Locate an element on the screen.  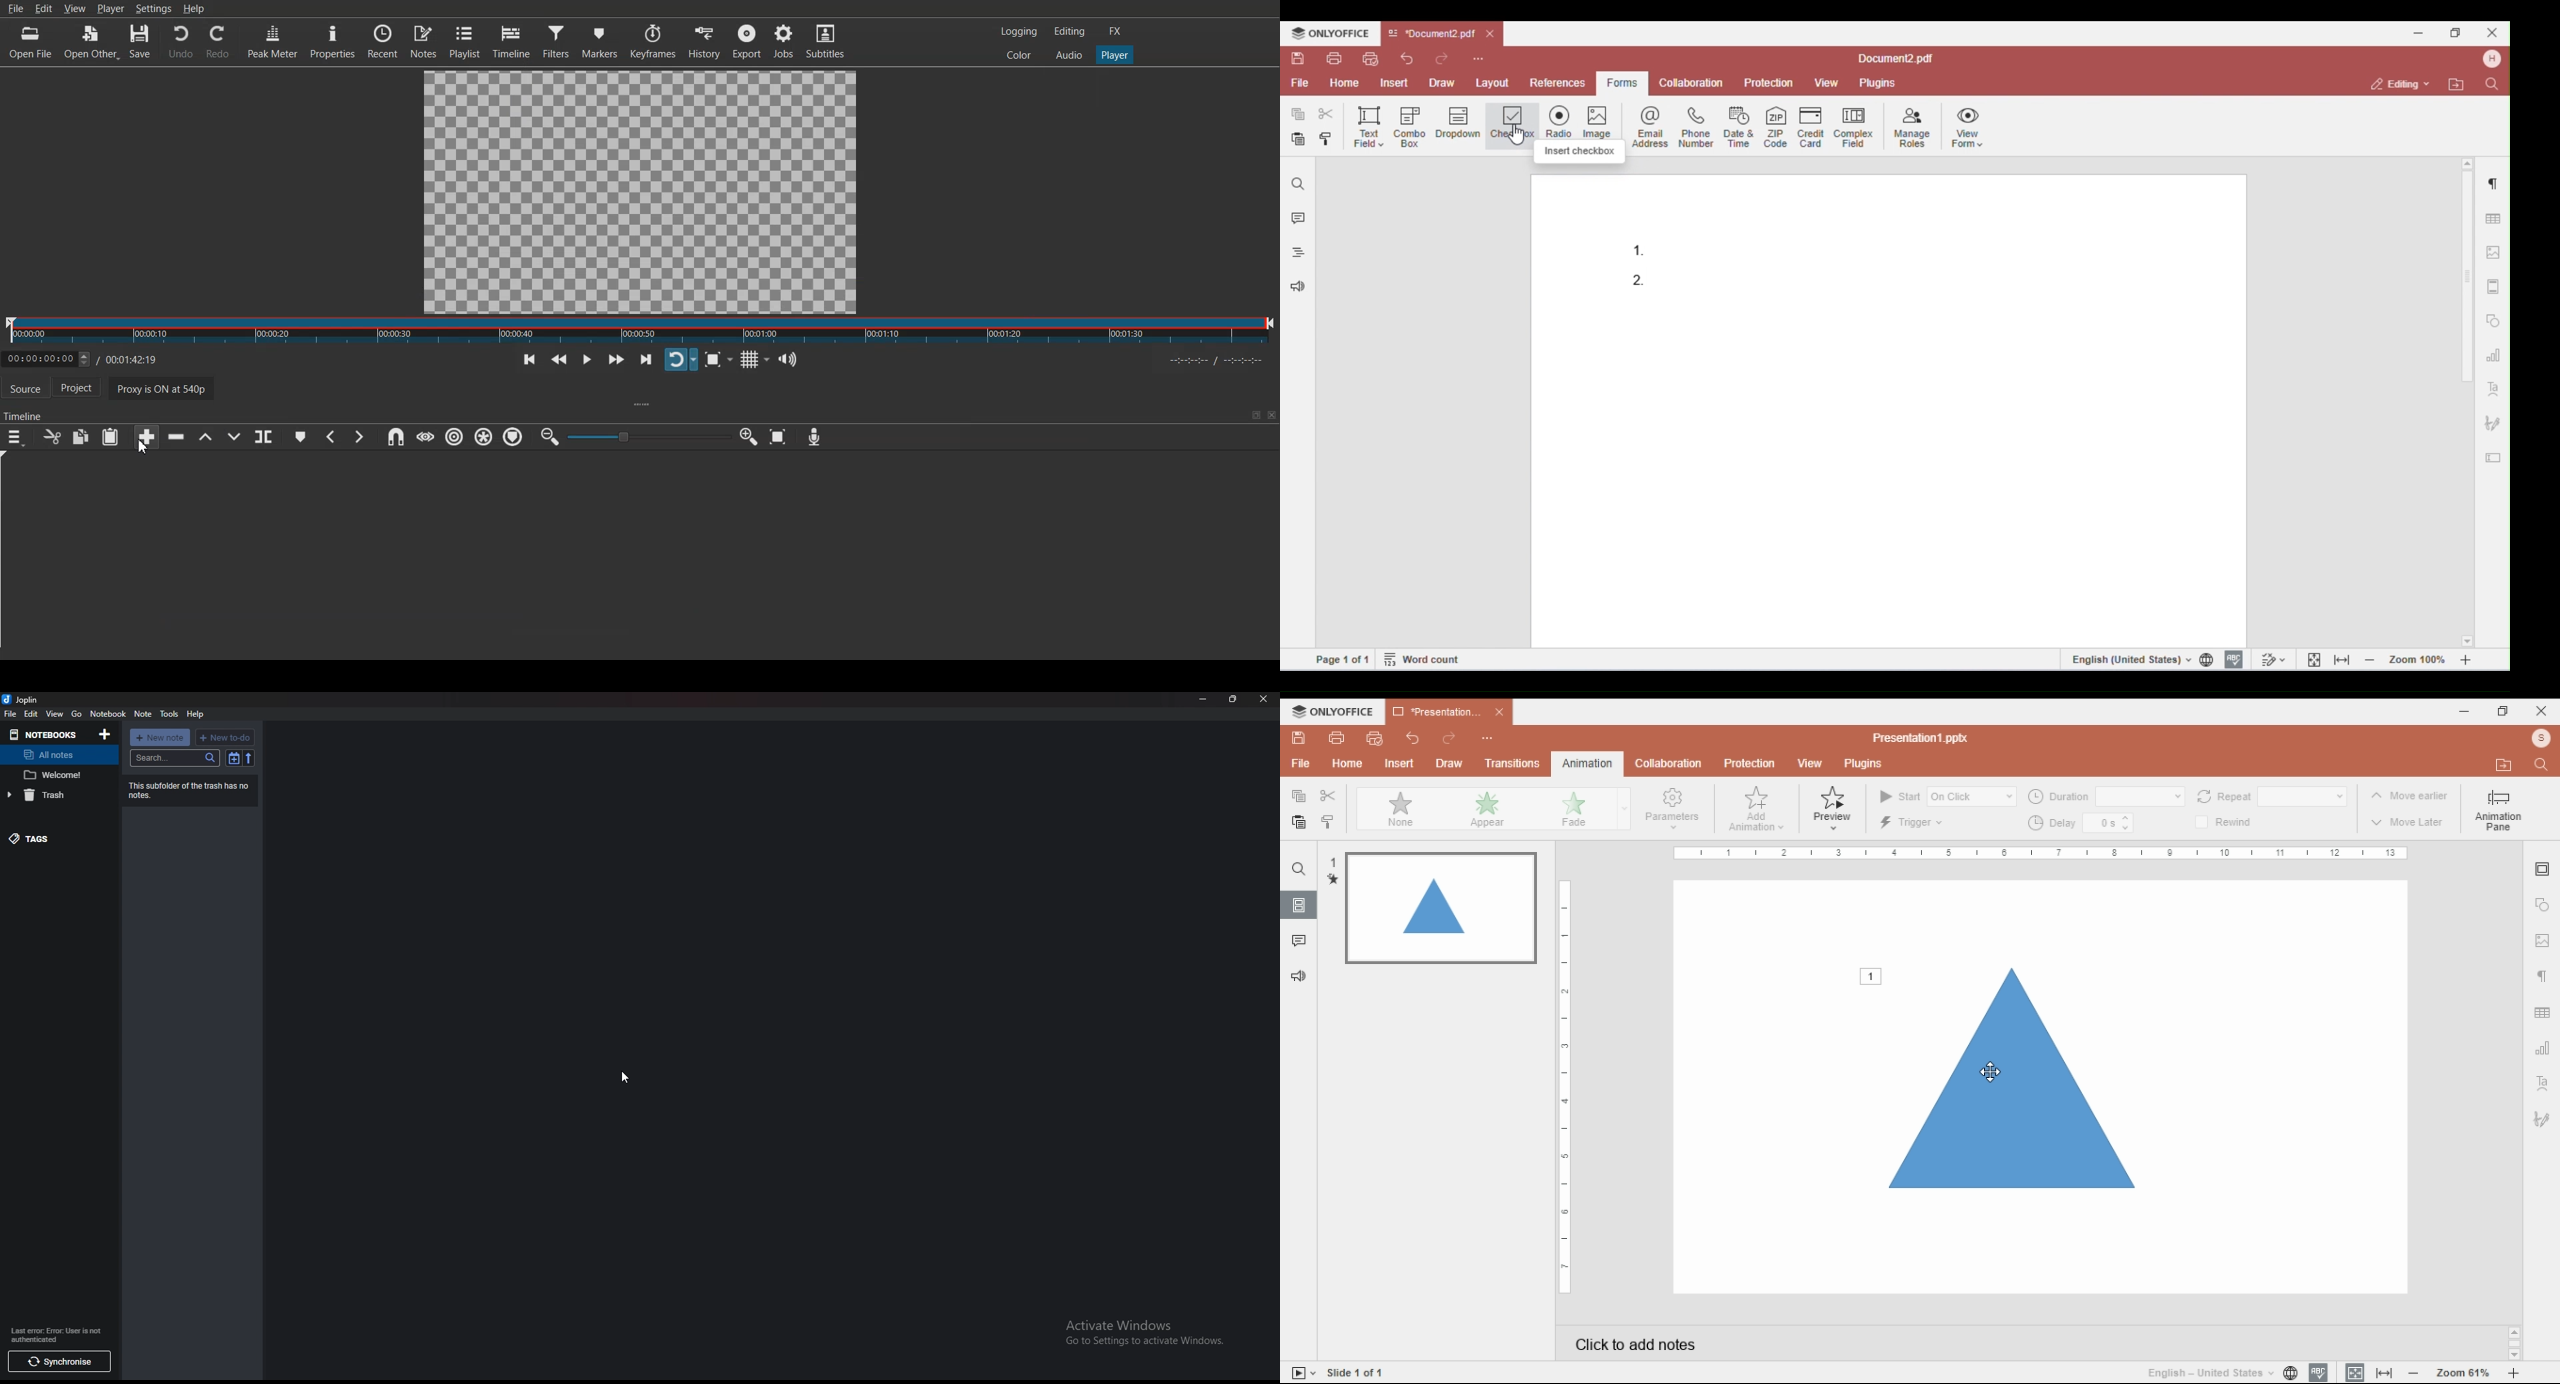
Search is located at coordinates (175, 757).